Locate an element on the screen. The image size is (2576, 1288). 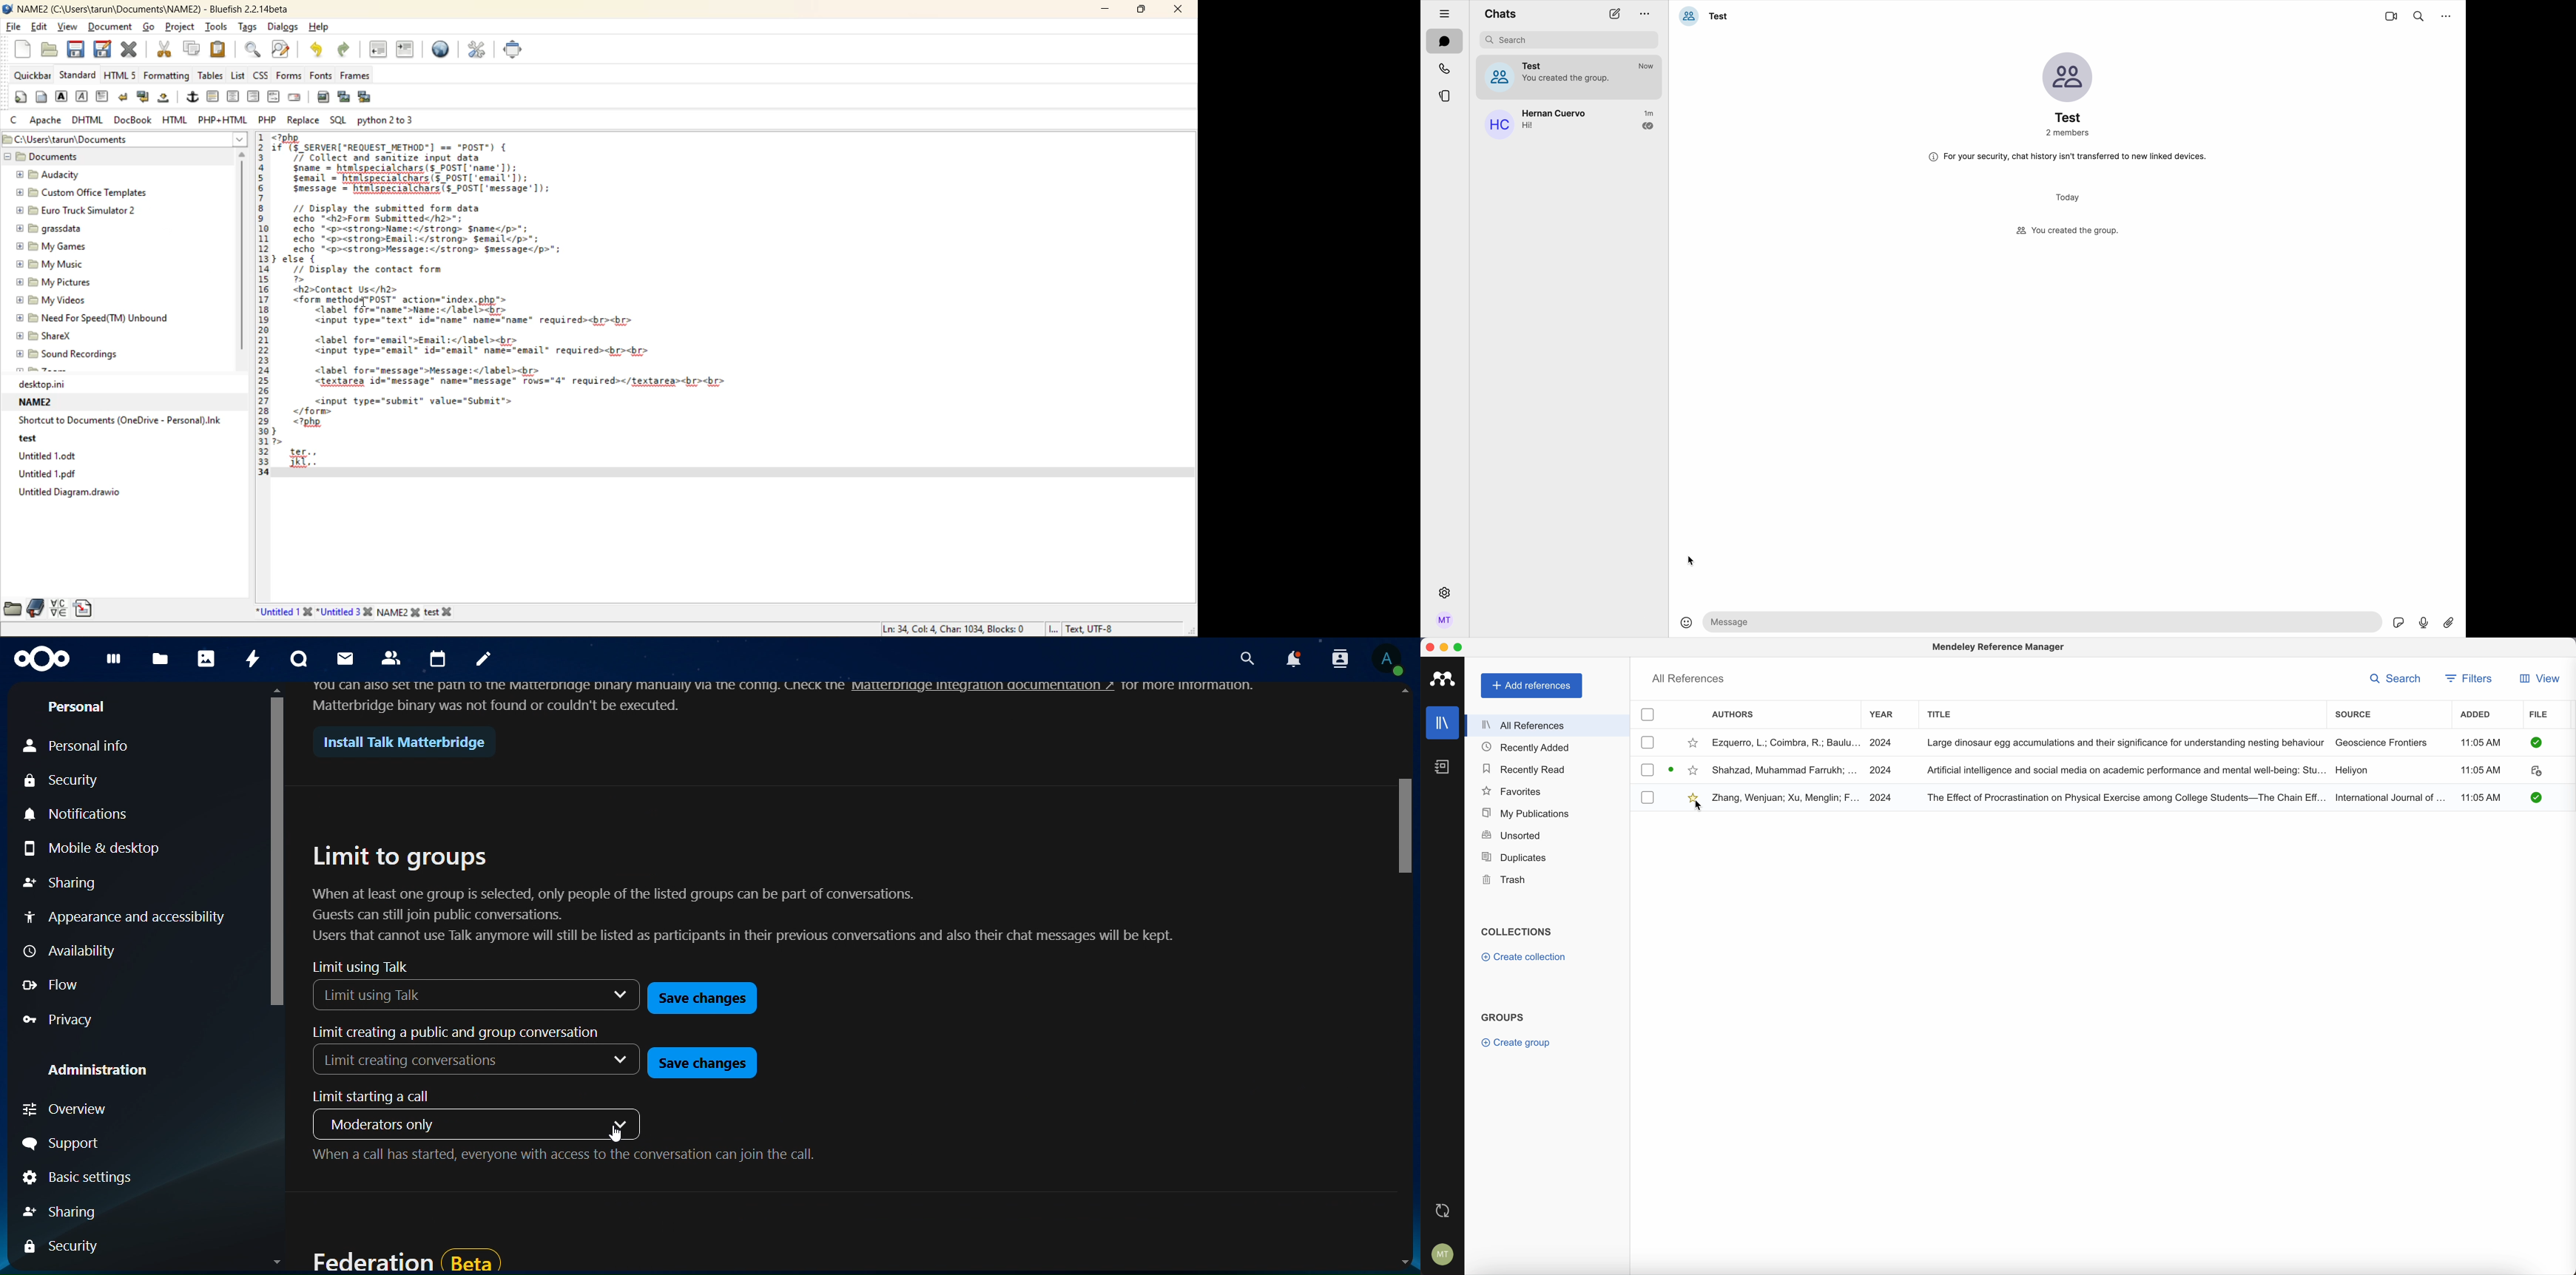
checkbox is located at coordinates (1649, 797).